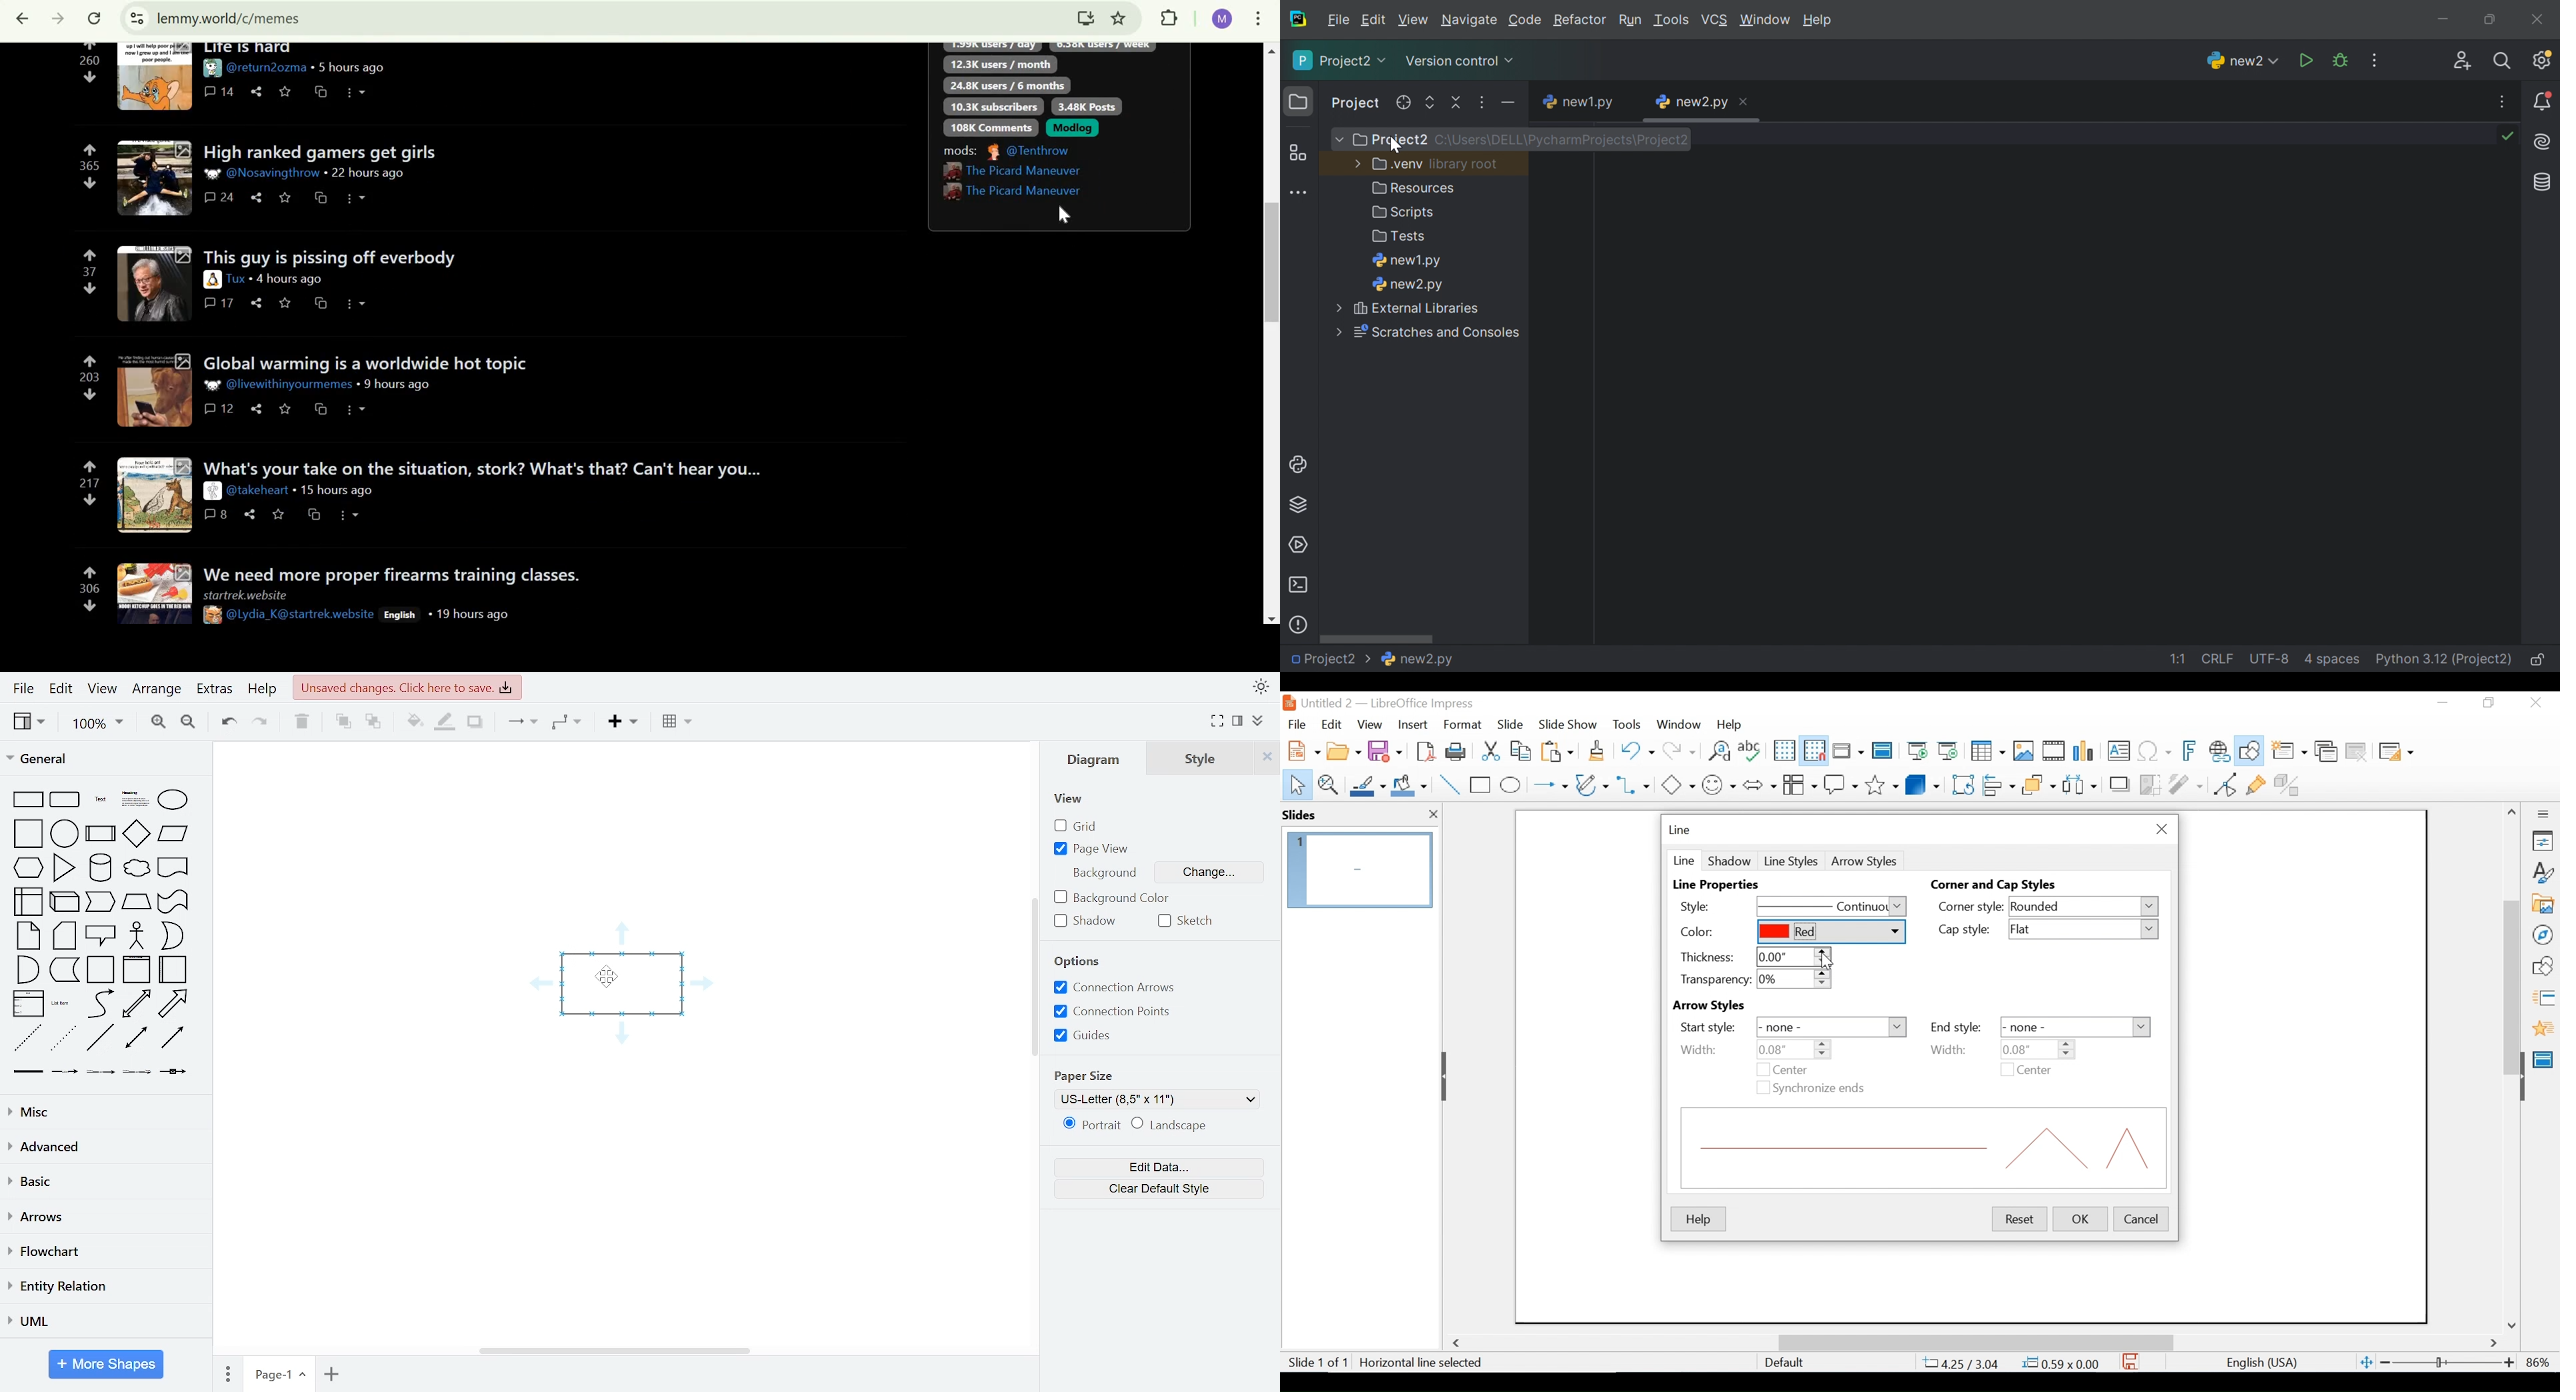 The image size is (2576, 1400). What do you see at coordinates (323, 197) in the screenshot?
I see `cross-post` at bounding box center [323, 197].